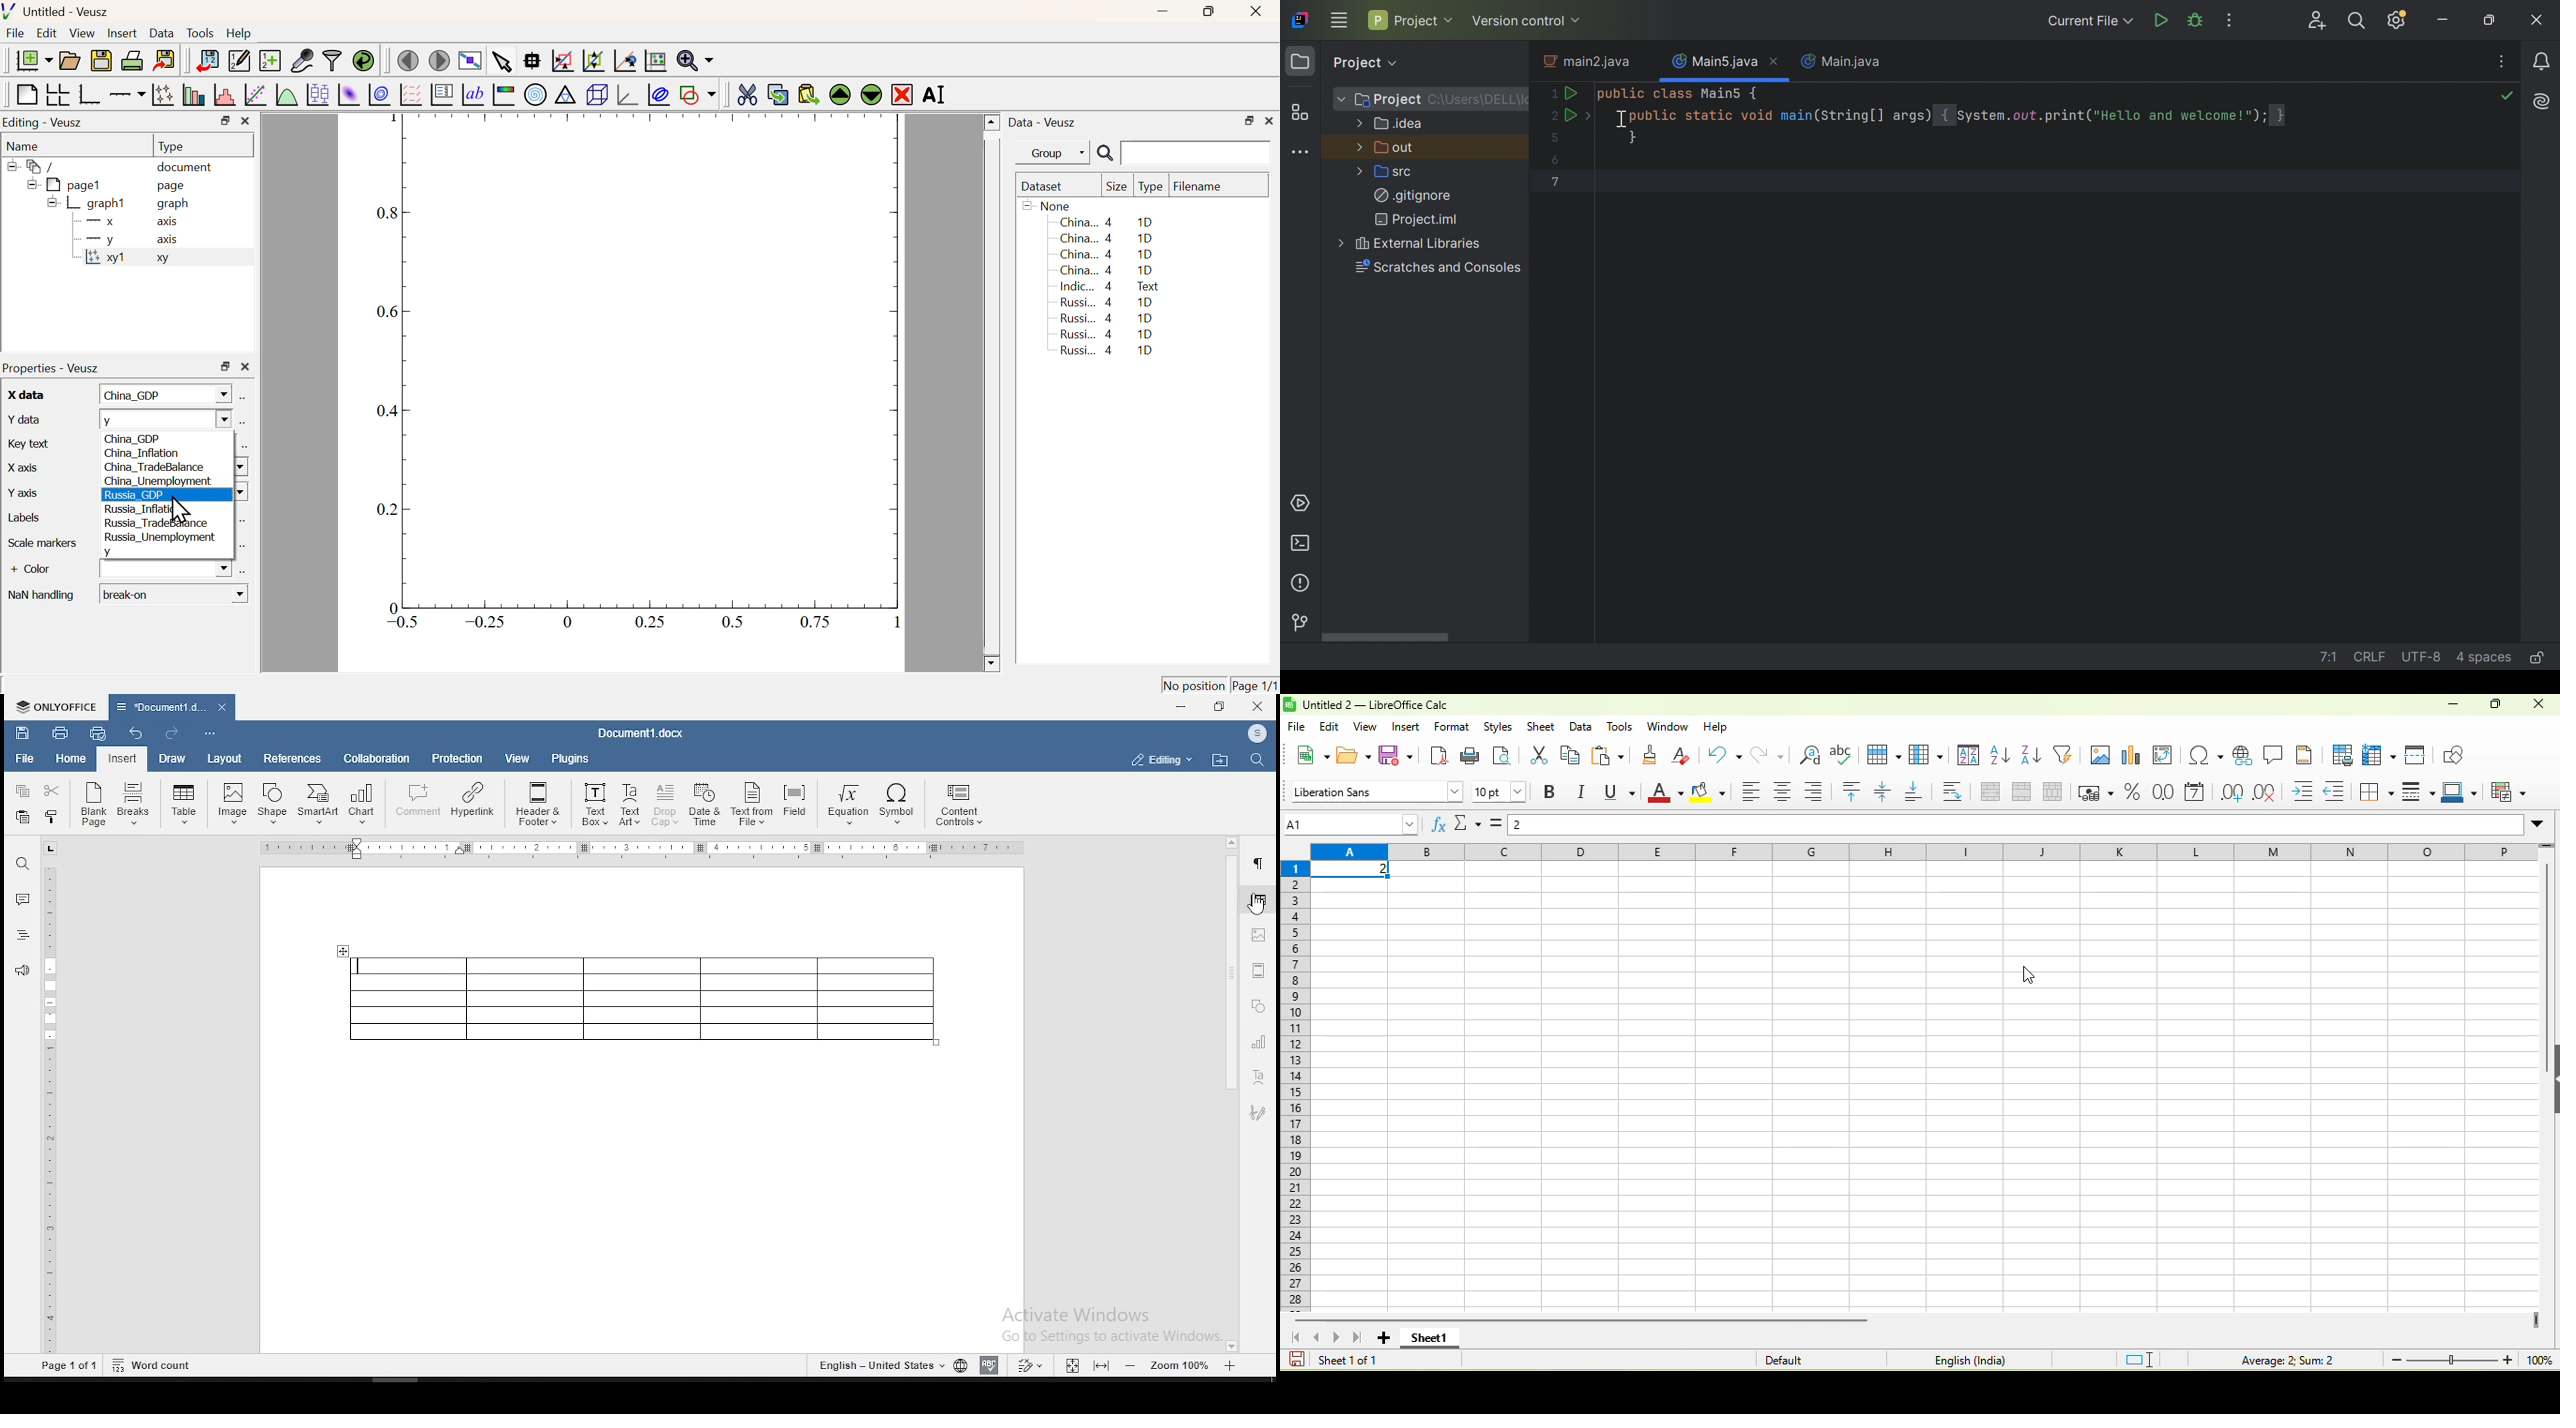 The width and height of the screenshot is (2576, 1428). I want to click on Russia_Unemployment, so click(160, 539).